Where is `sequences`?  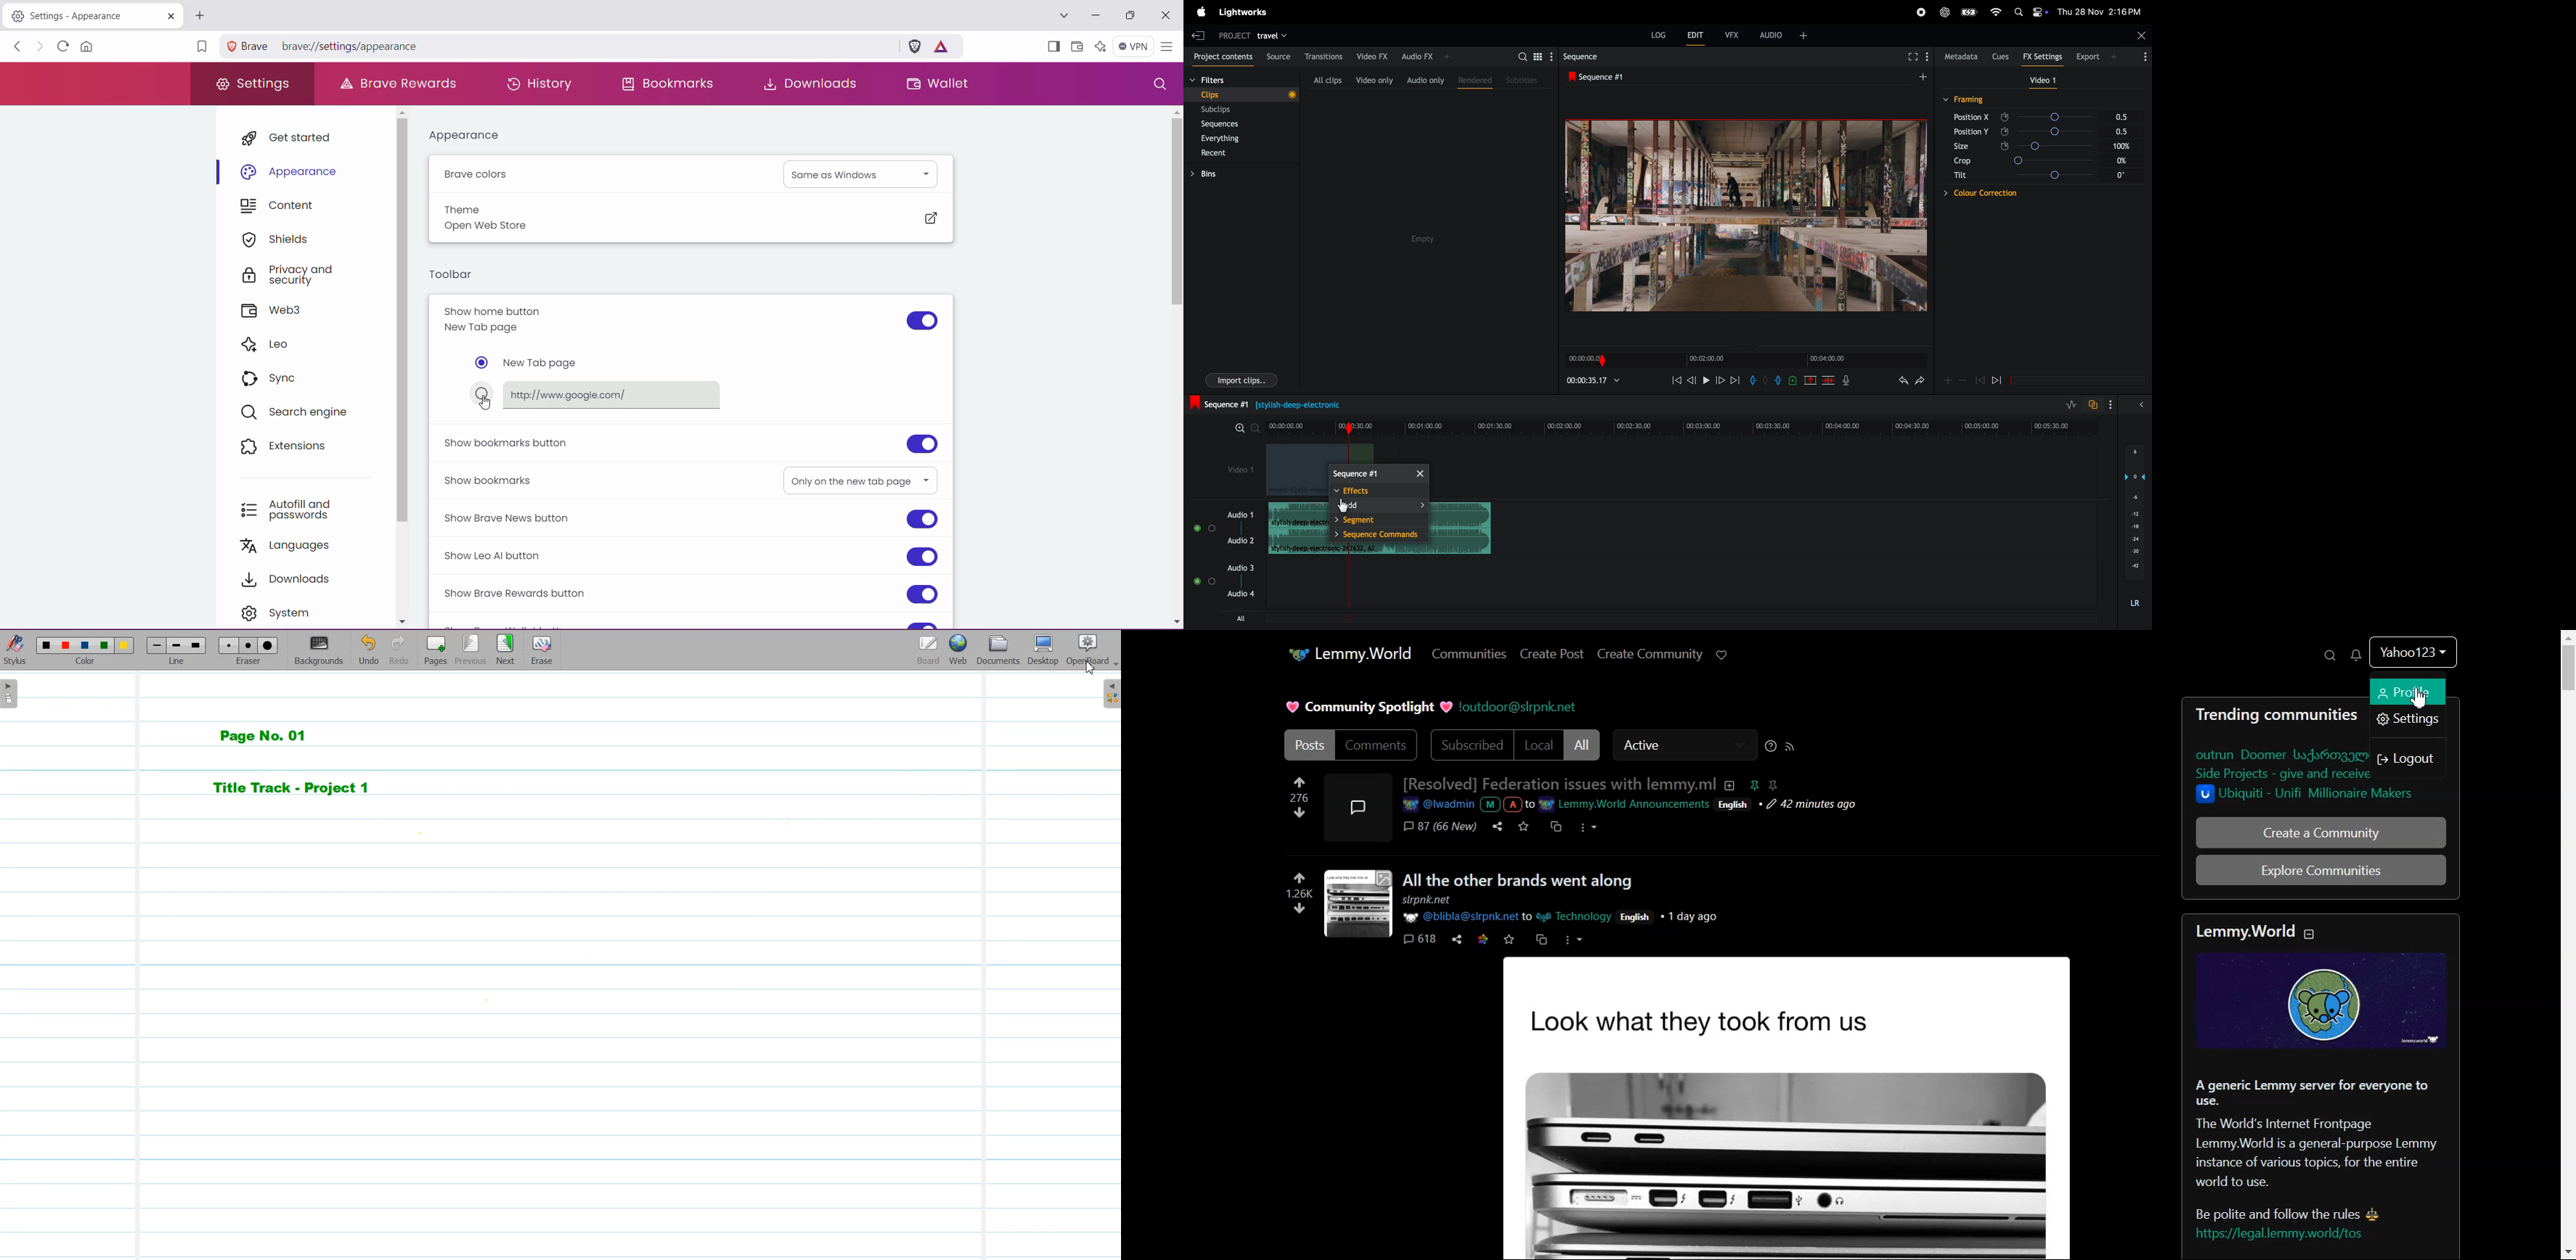
sequences is located at coordinates (1227, 124).